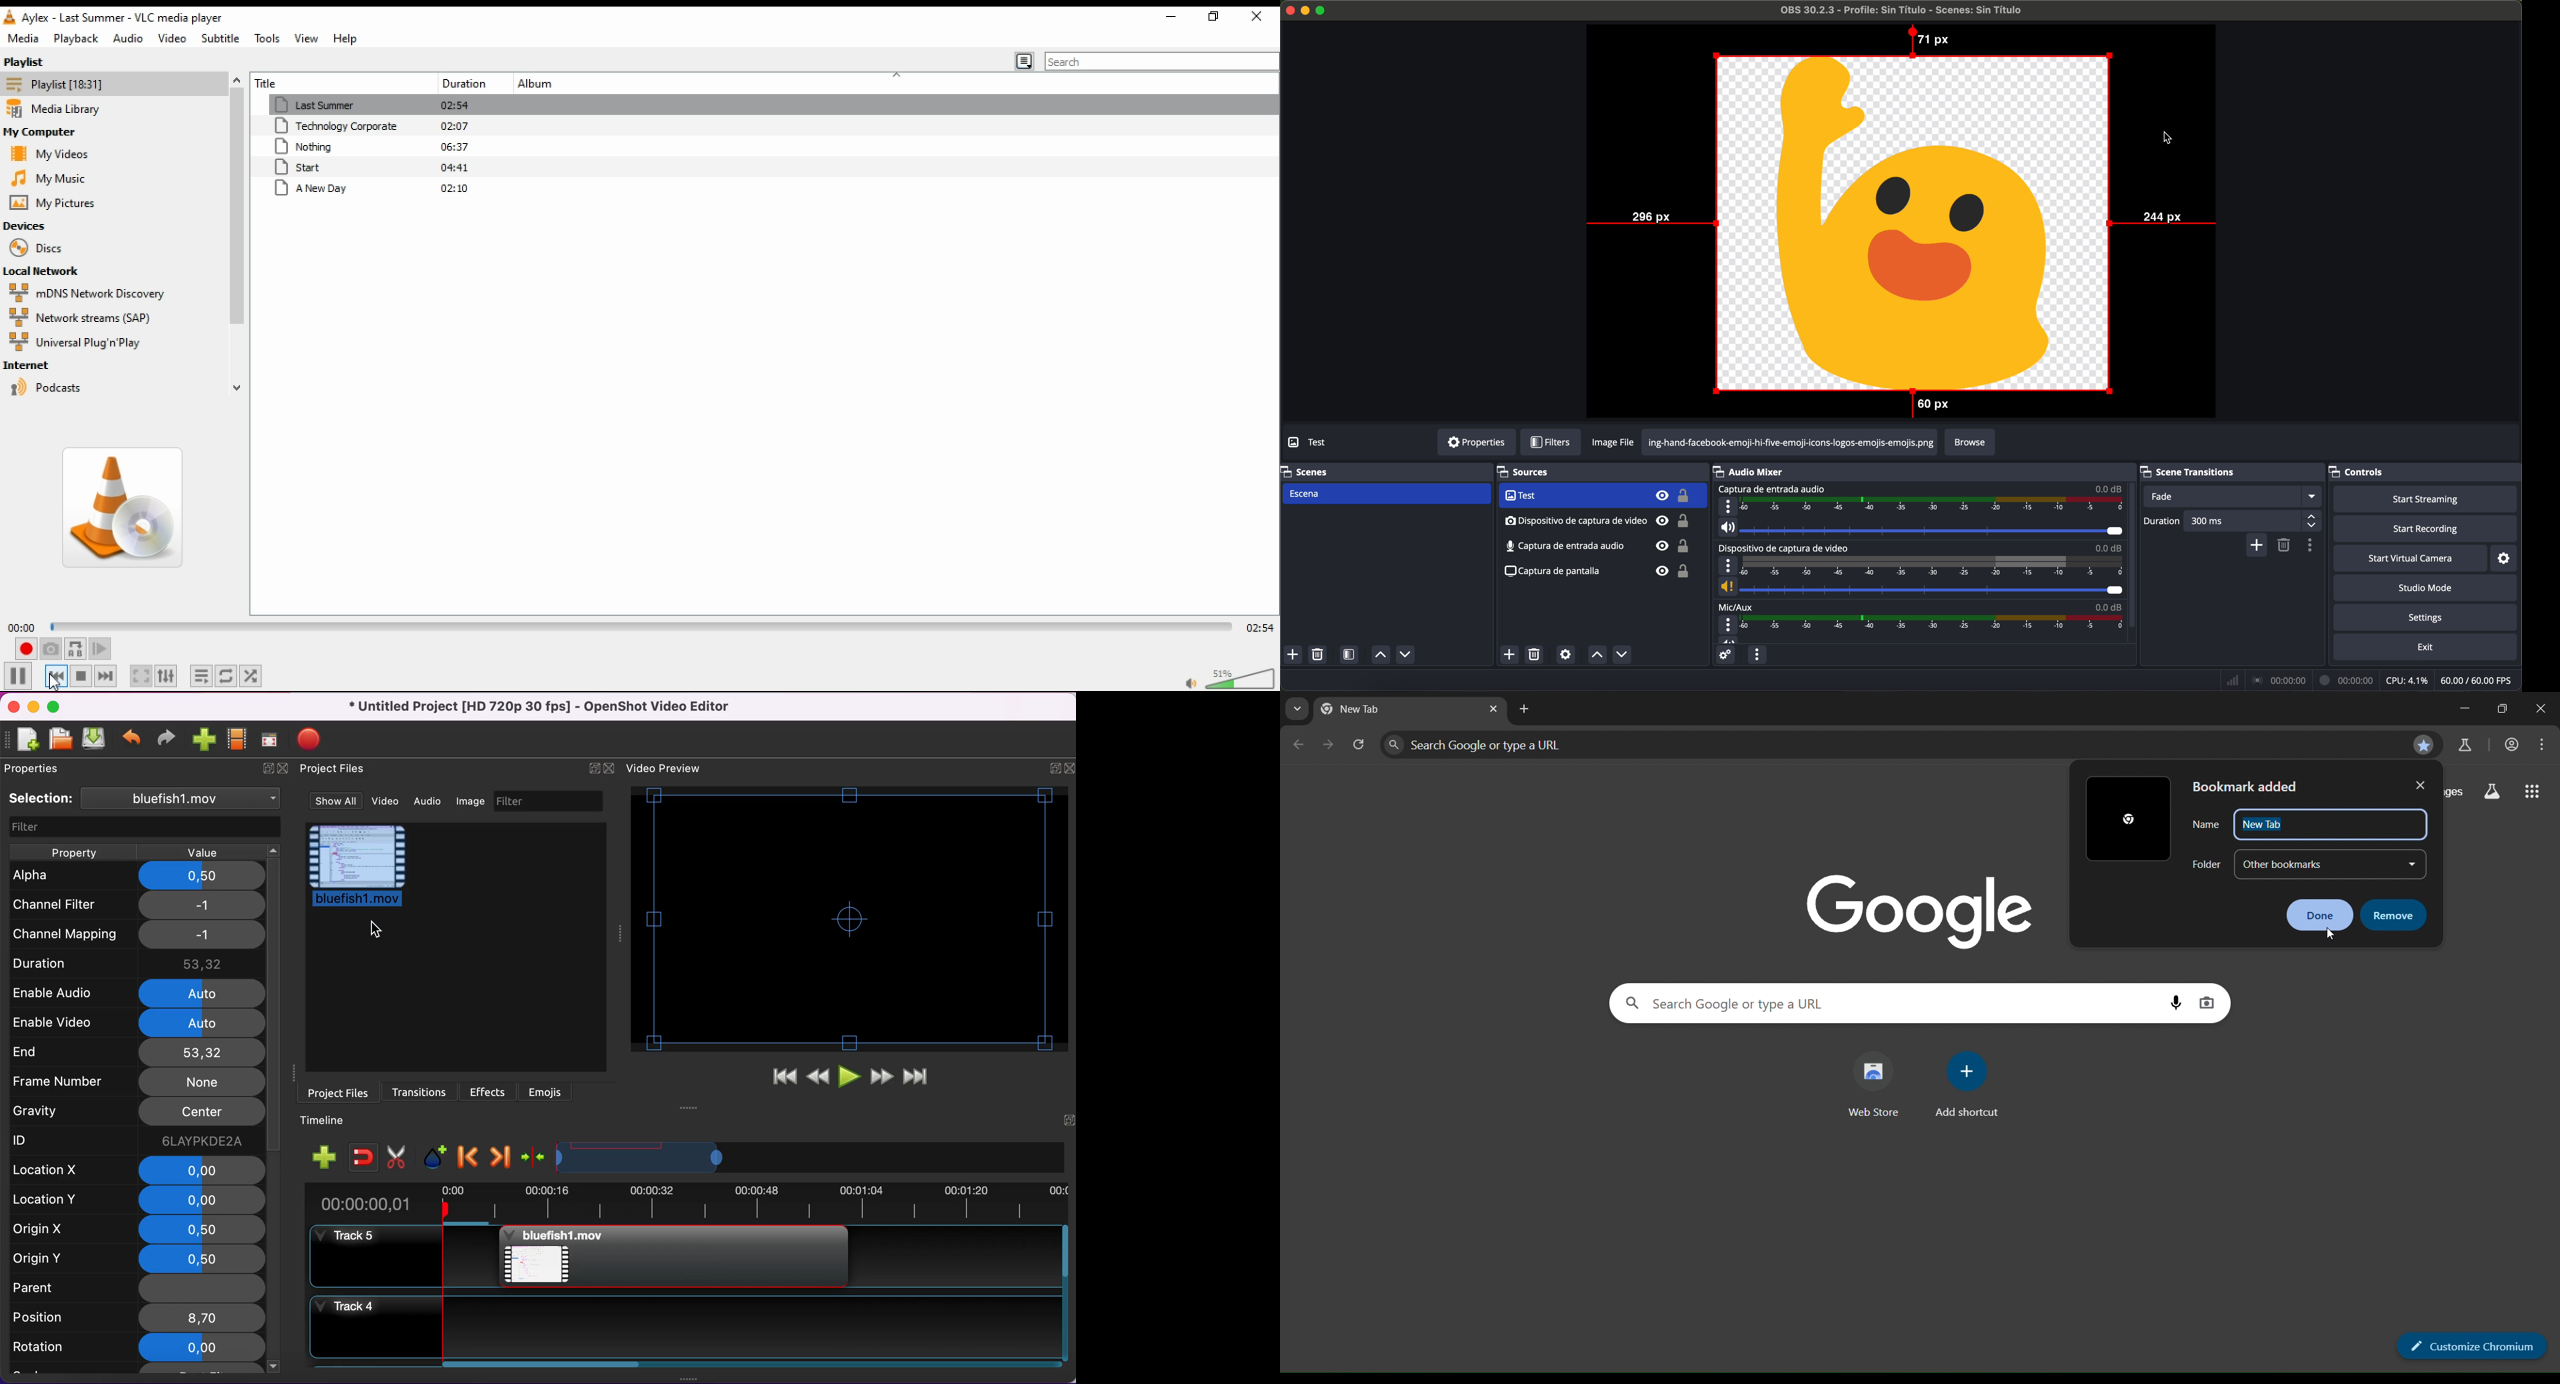  What do you see at coordinates (1650, 219) in the screenshot?
I see `296 px distance` at bounding box center [1650, 219].